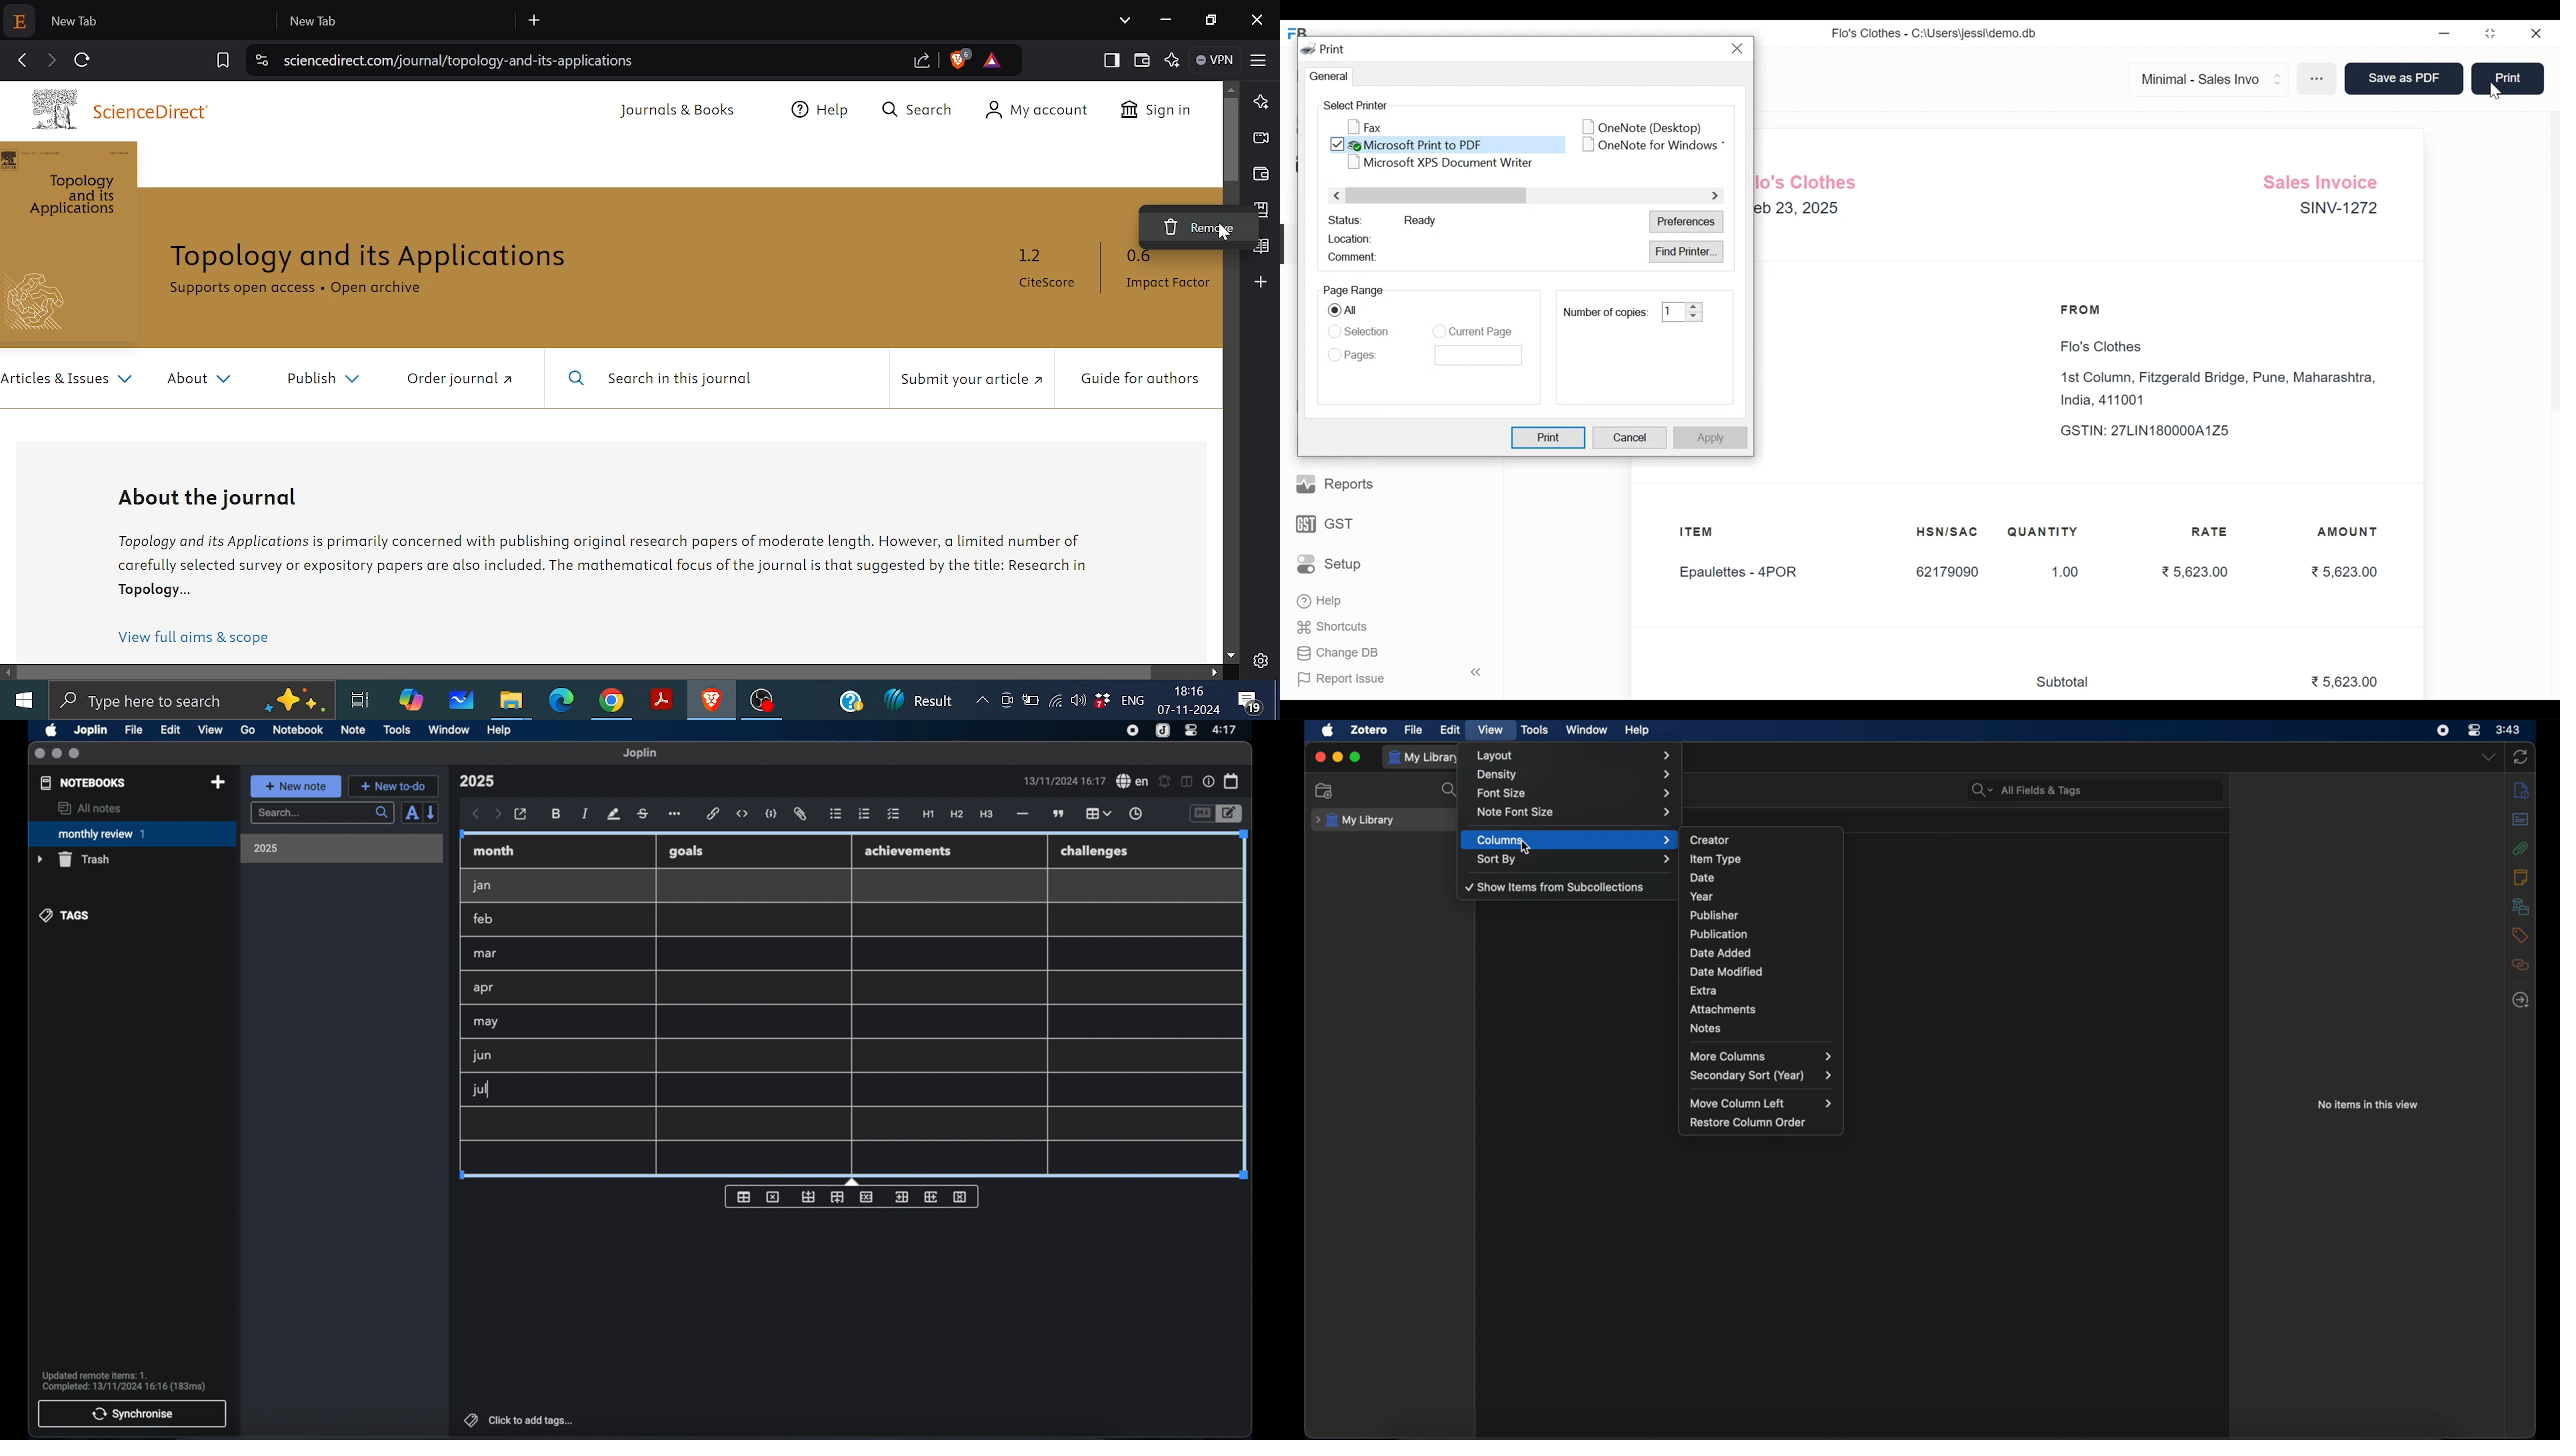 The image size is (2576, 1456). Describe the element at coordinates (1709, 533) in the screenshot. I see `ITEM` at that location.